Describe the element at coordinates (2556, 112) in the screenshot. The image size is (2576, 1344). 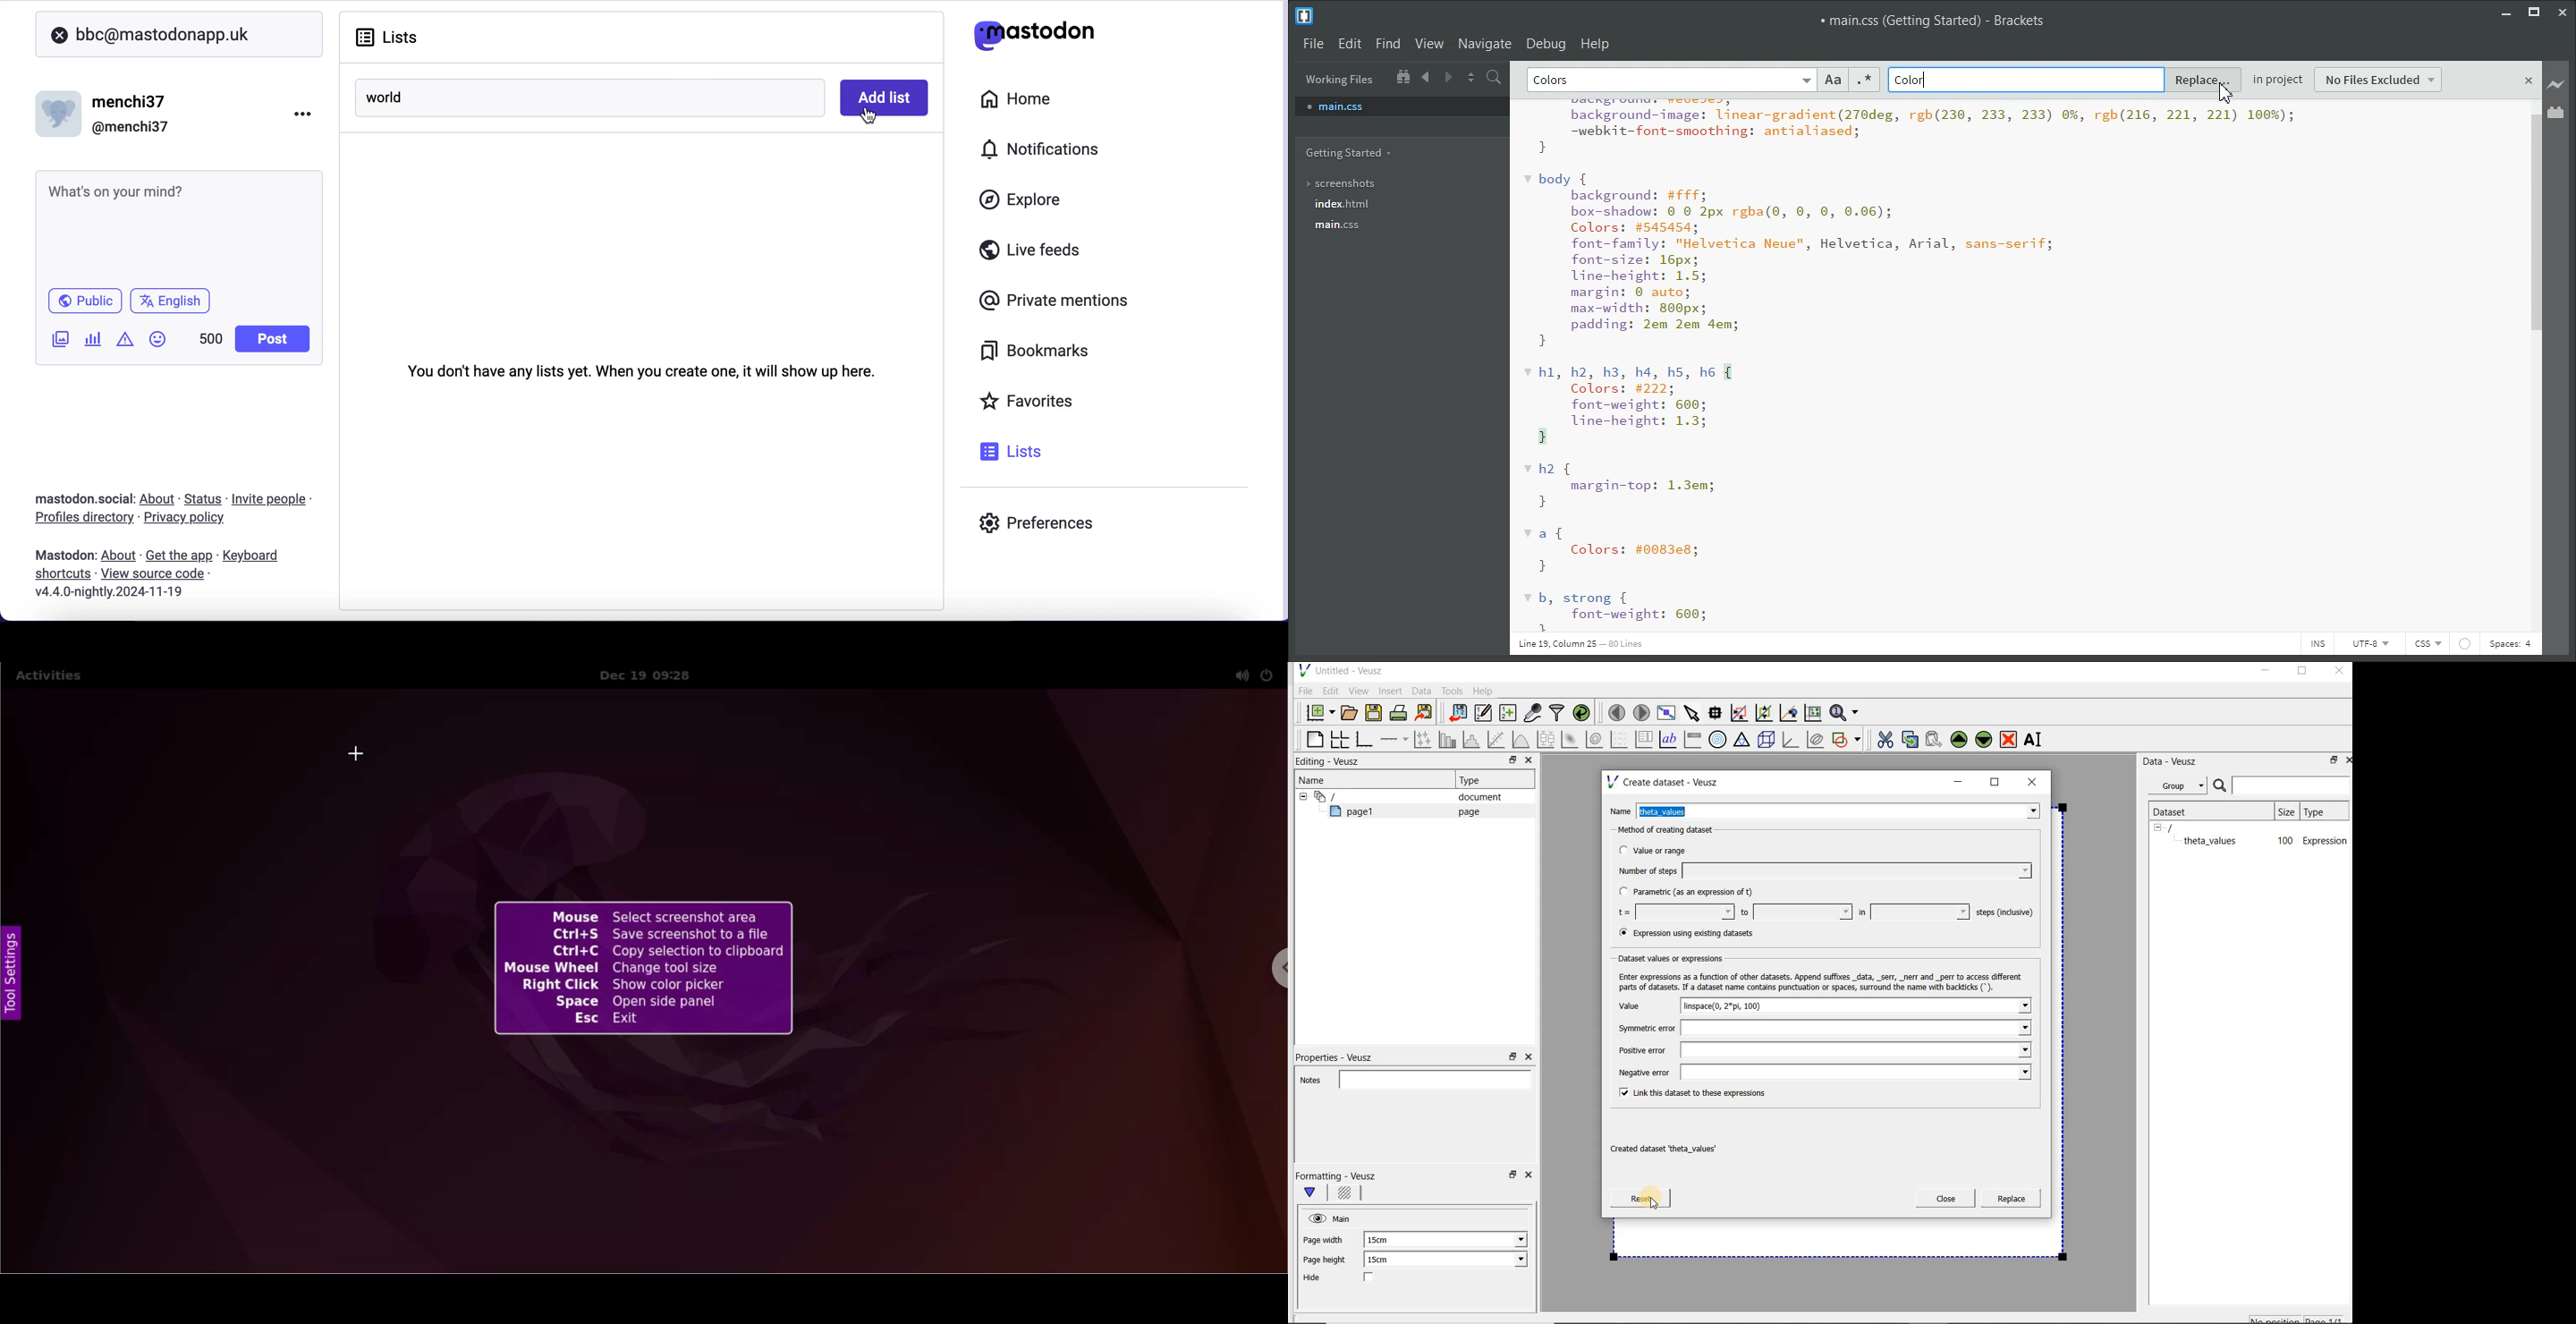
I see `Extension Manager` at that location.